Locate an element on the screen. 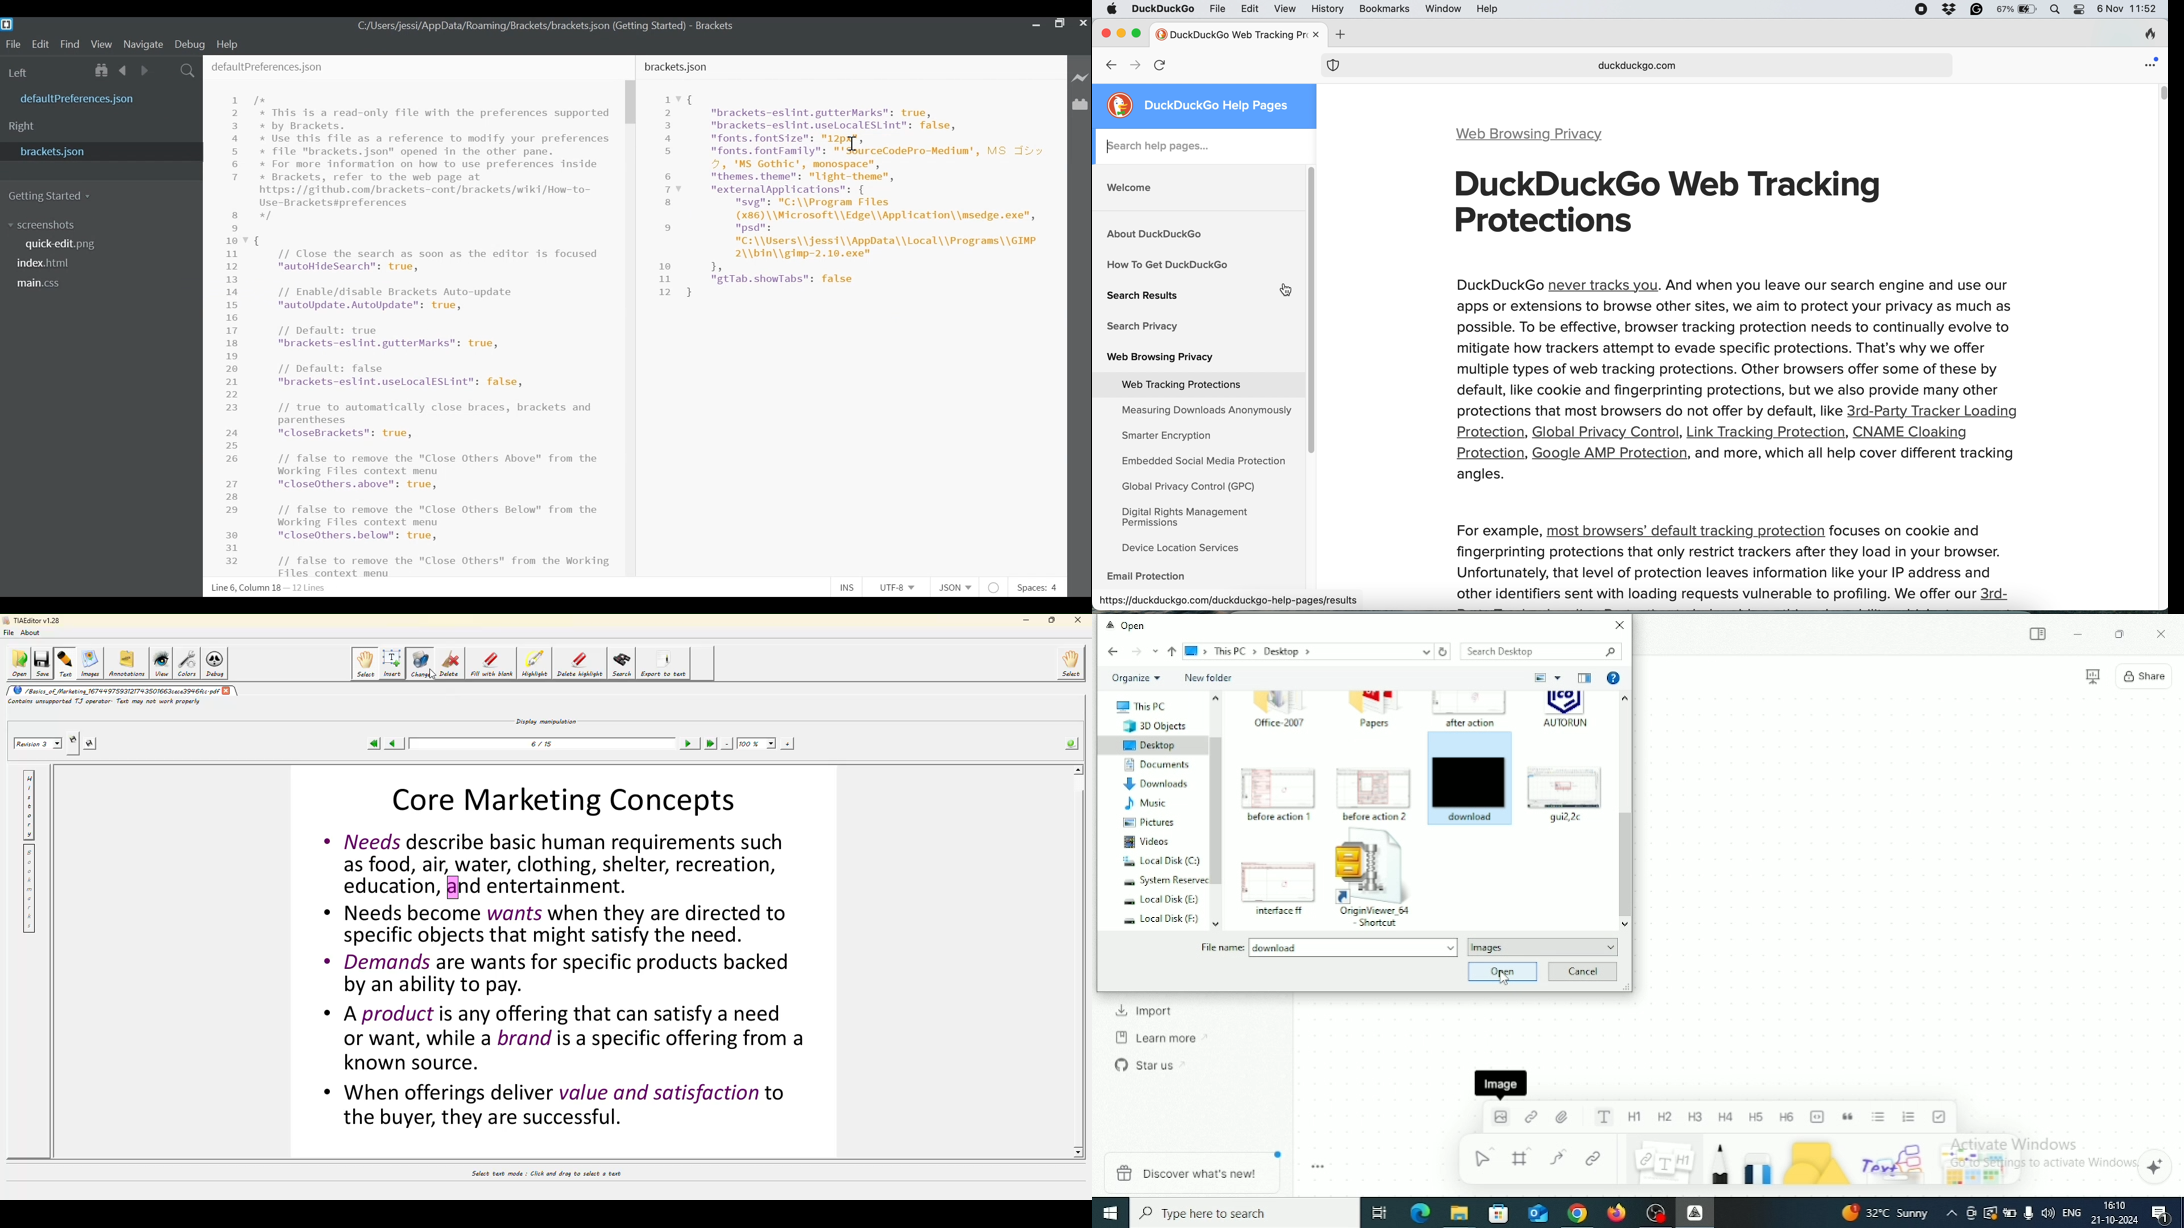  Vertical scrollbar is located at coordinates (1218, 811).